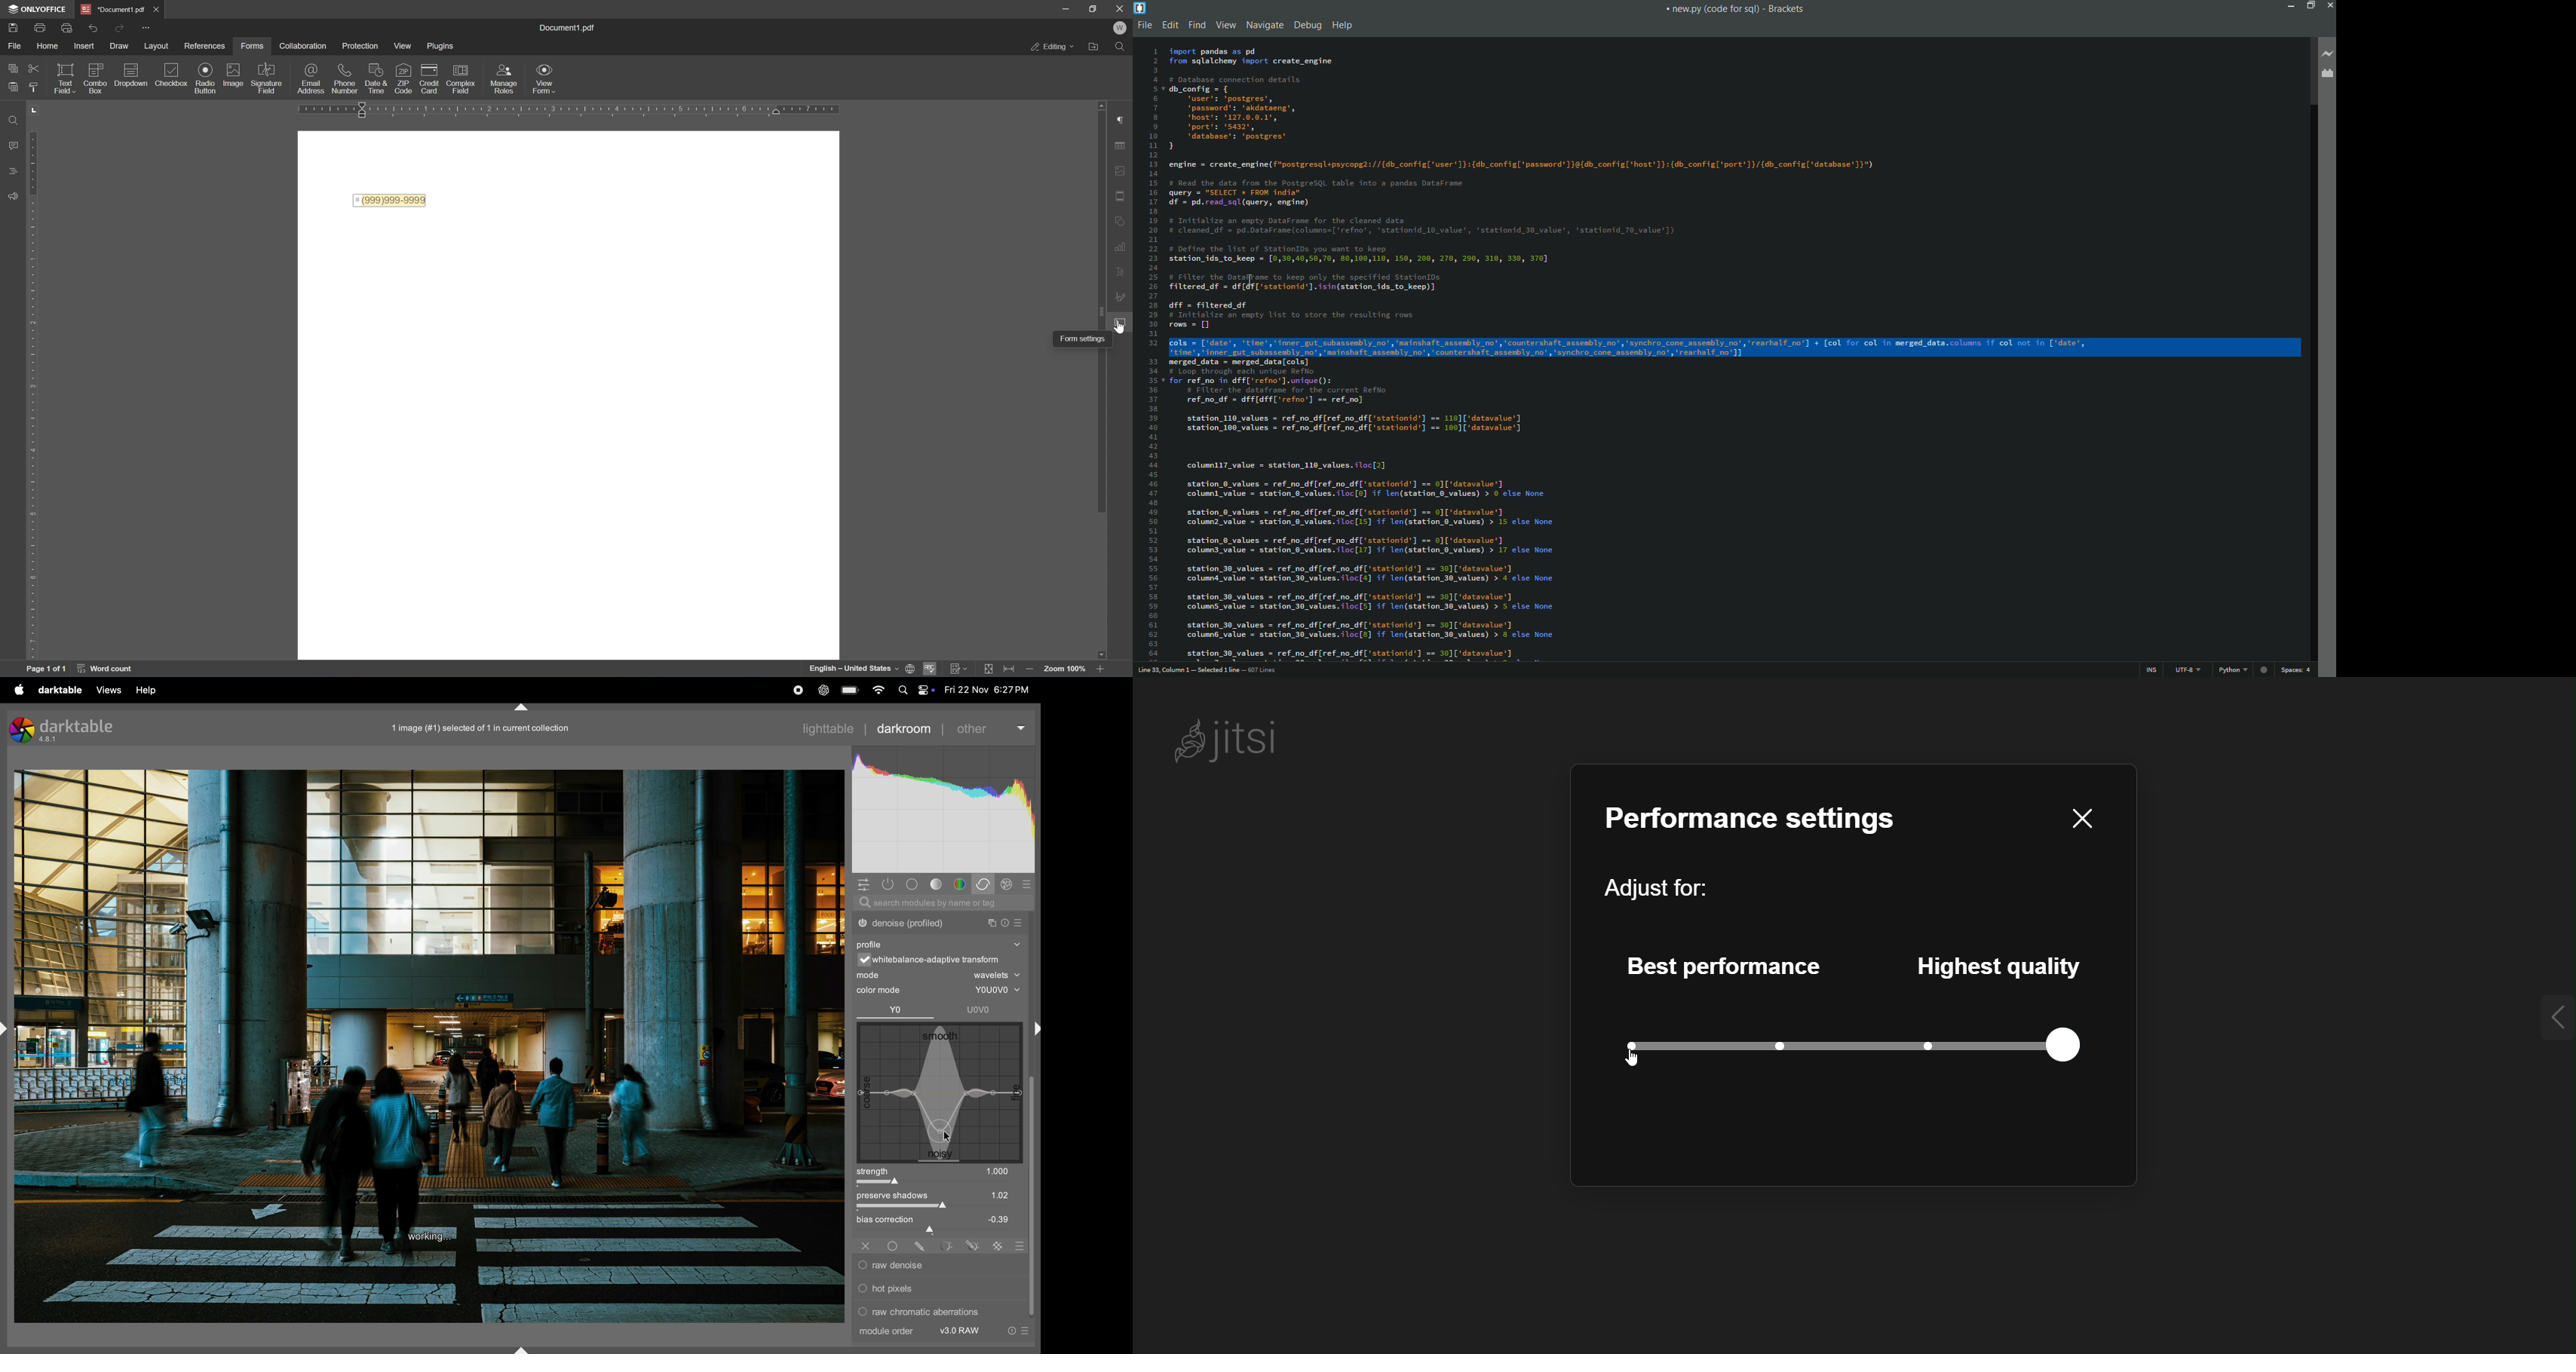 The height and width of the screenshot is (1372, 2576). I want to click on app name, so click(1786, 9).